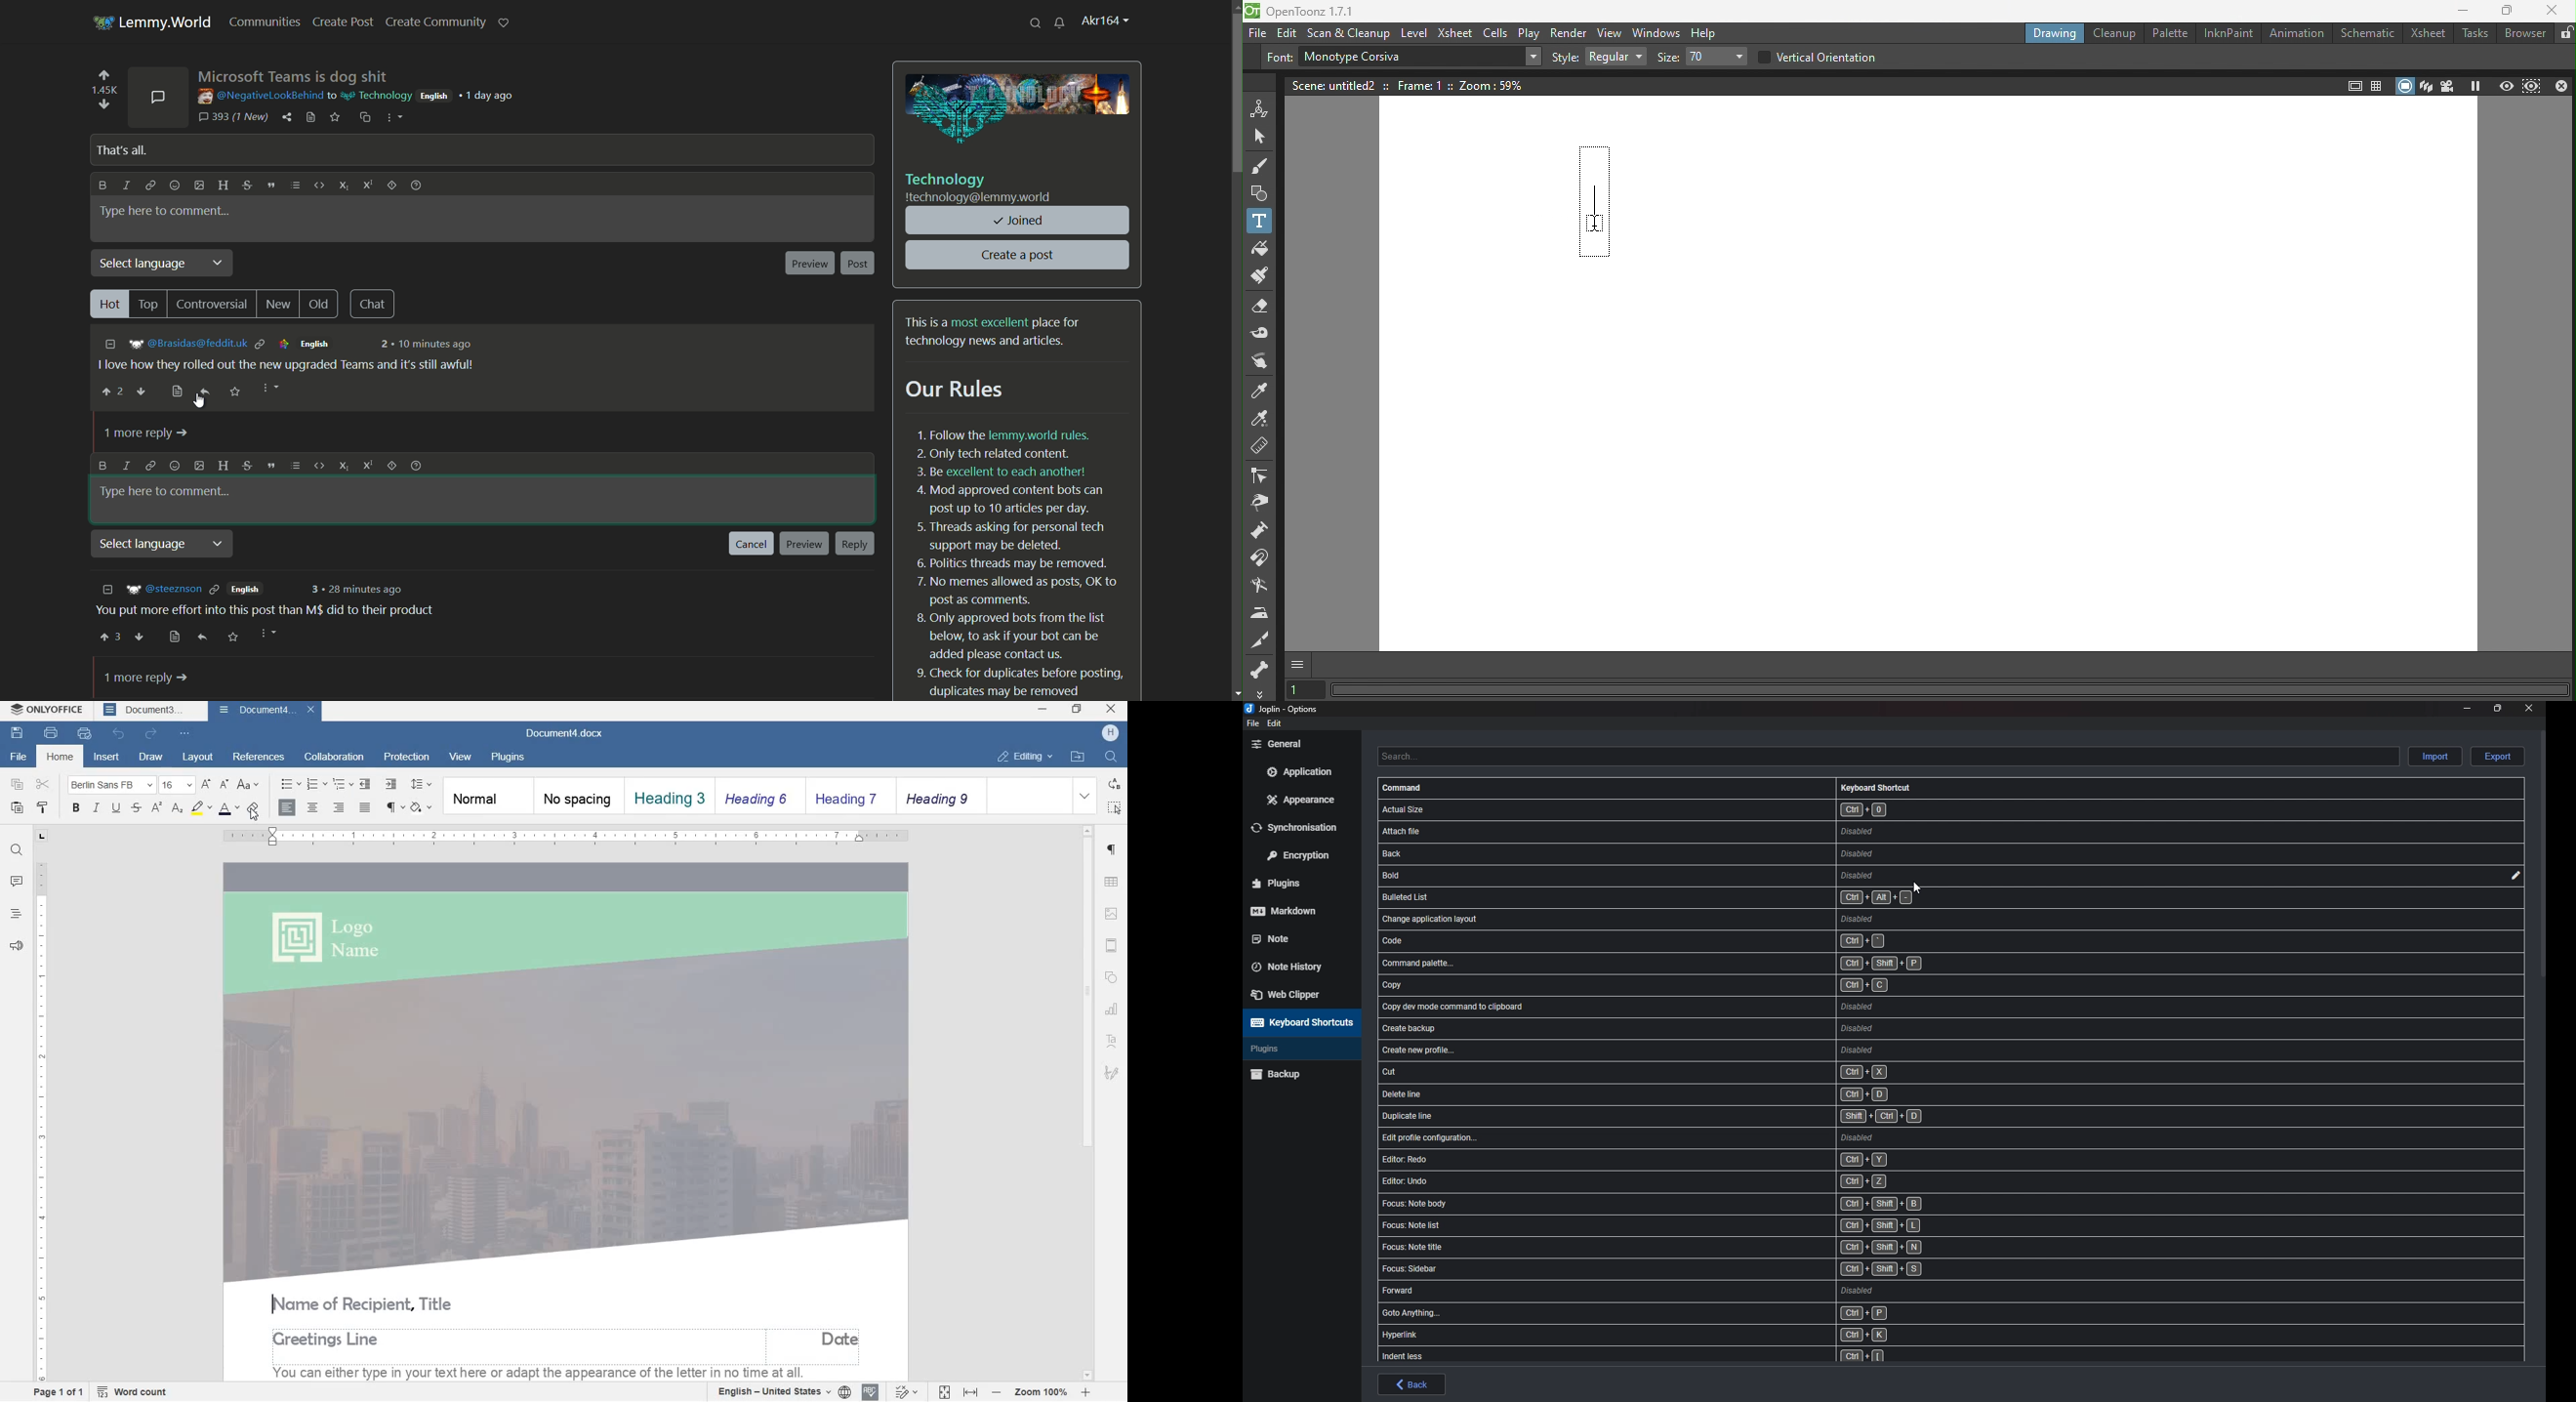 The width and height of the screenshot is (2576, 1428). What do you see at coordinates (128, 186) in the screenshot?
I see `italic` at bounding box center [128, 186].